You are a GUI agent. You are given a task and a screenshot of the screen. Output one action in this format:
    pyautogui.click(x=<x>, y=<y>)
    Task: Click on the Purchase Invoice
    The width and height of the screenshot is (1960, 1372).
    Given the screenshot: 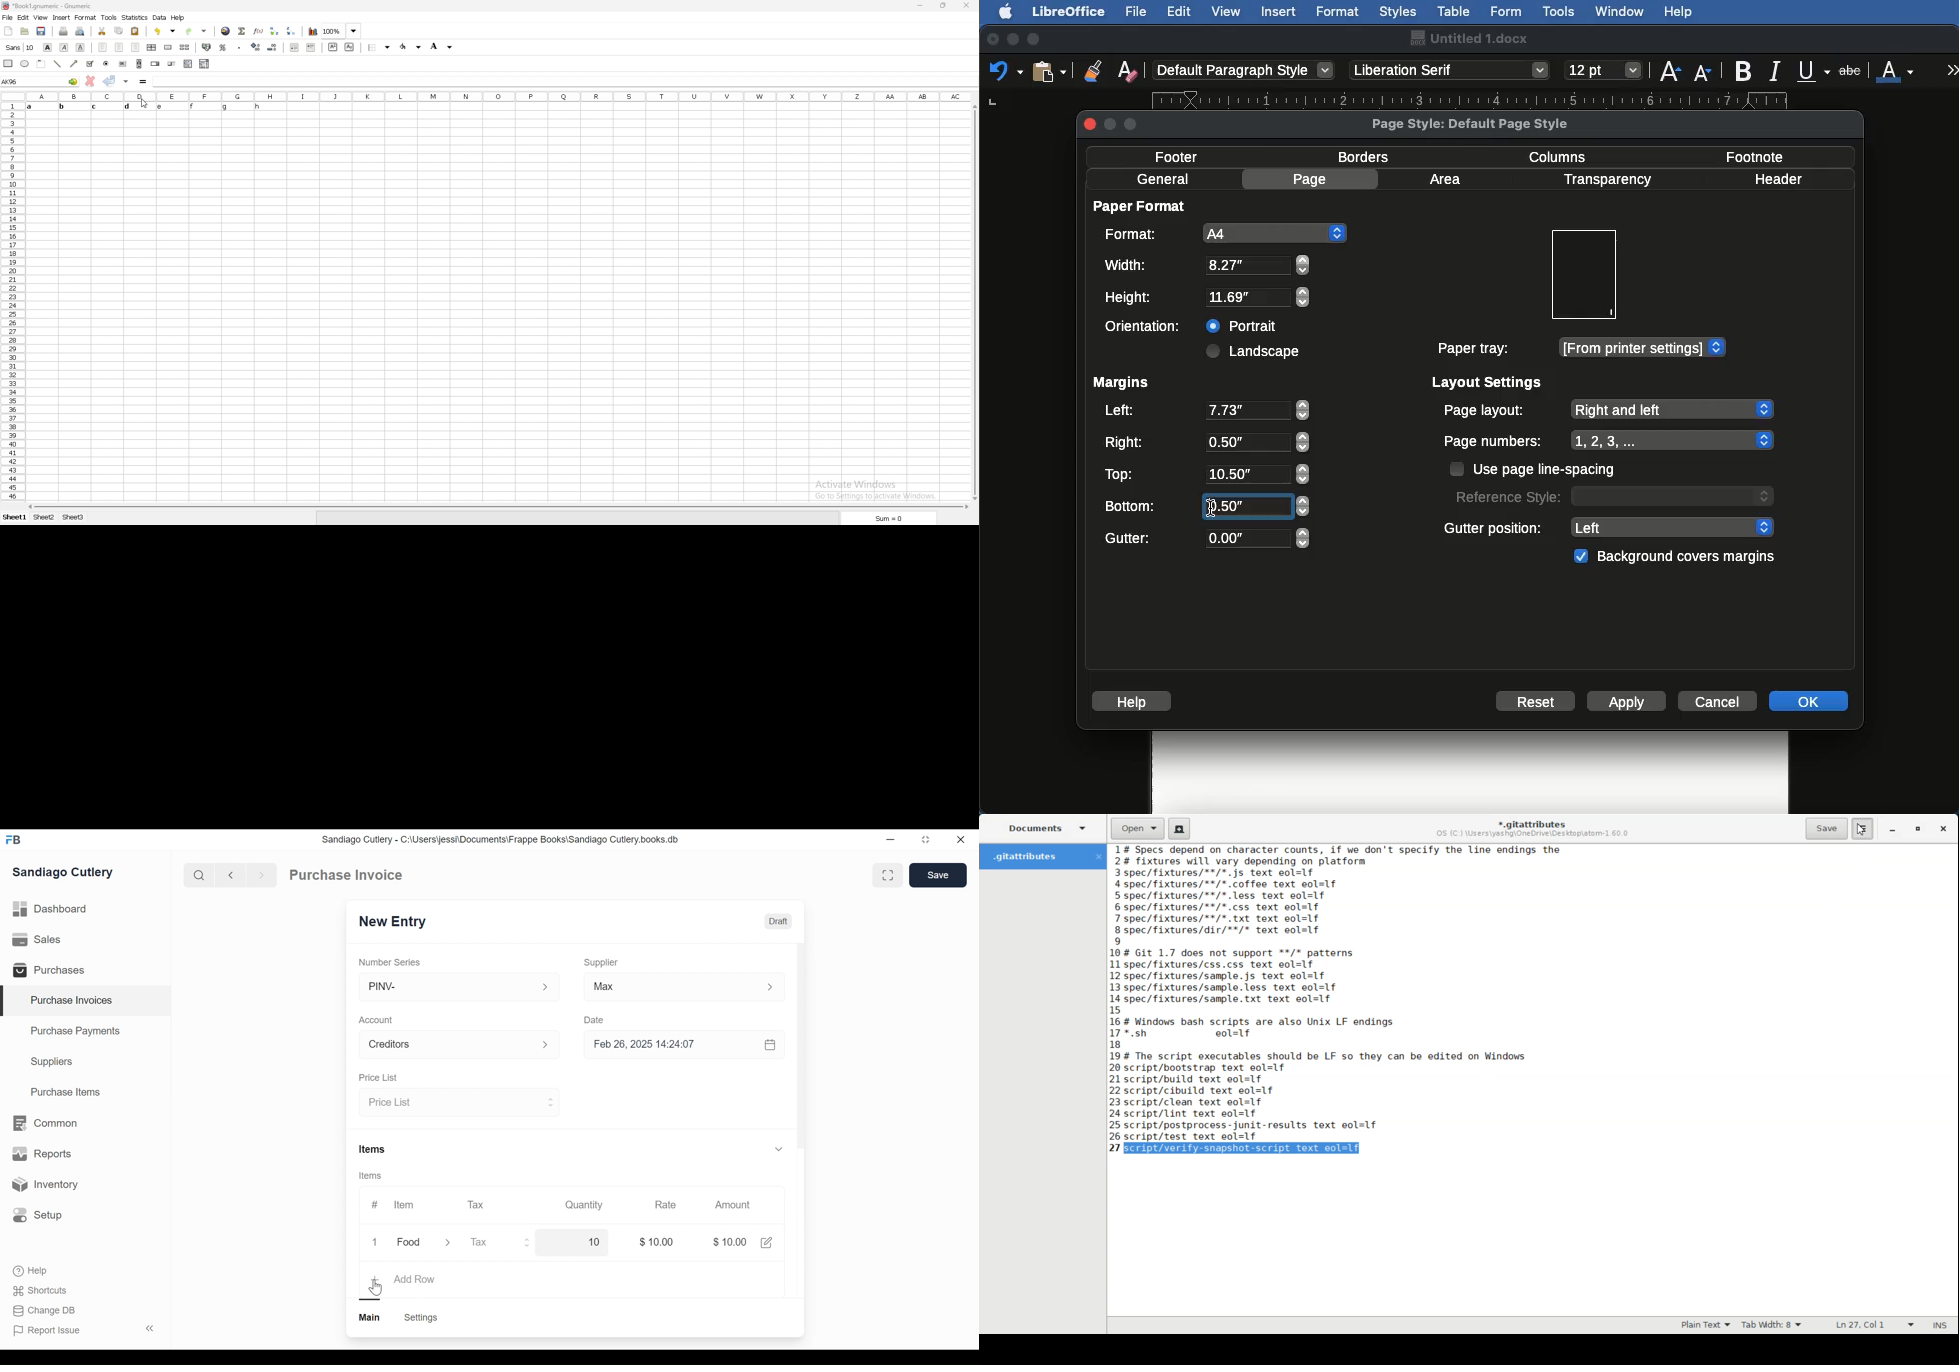 What is the action you would take?
    pyautogui.click(x=348, y=875)
    